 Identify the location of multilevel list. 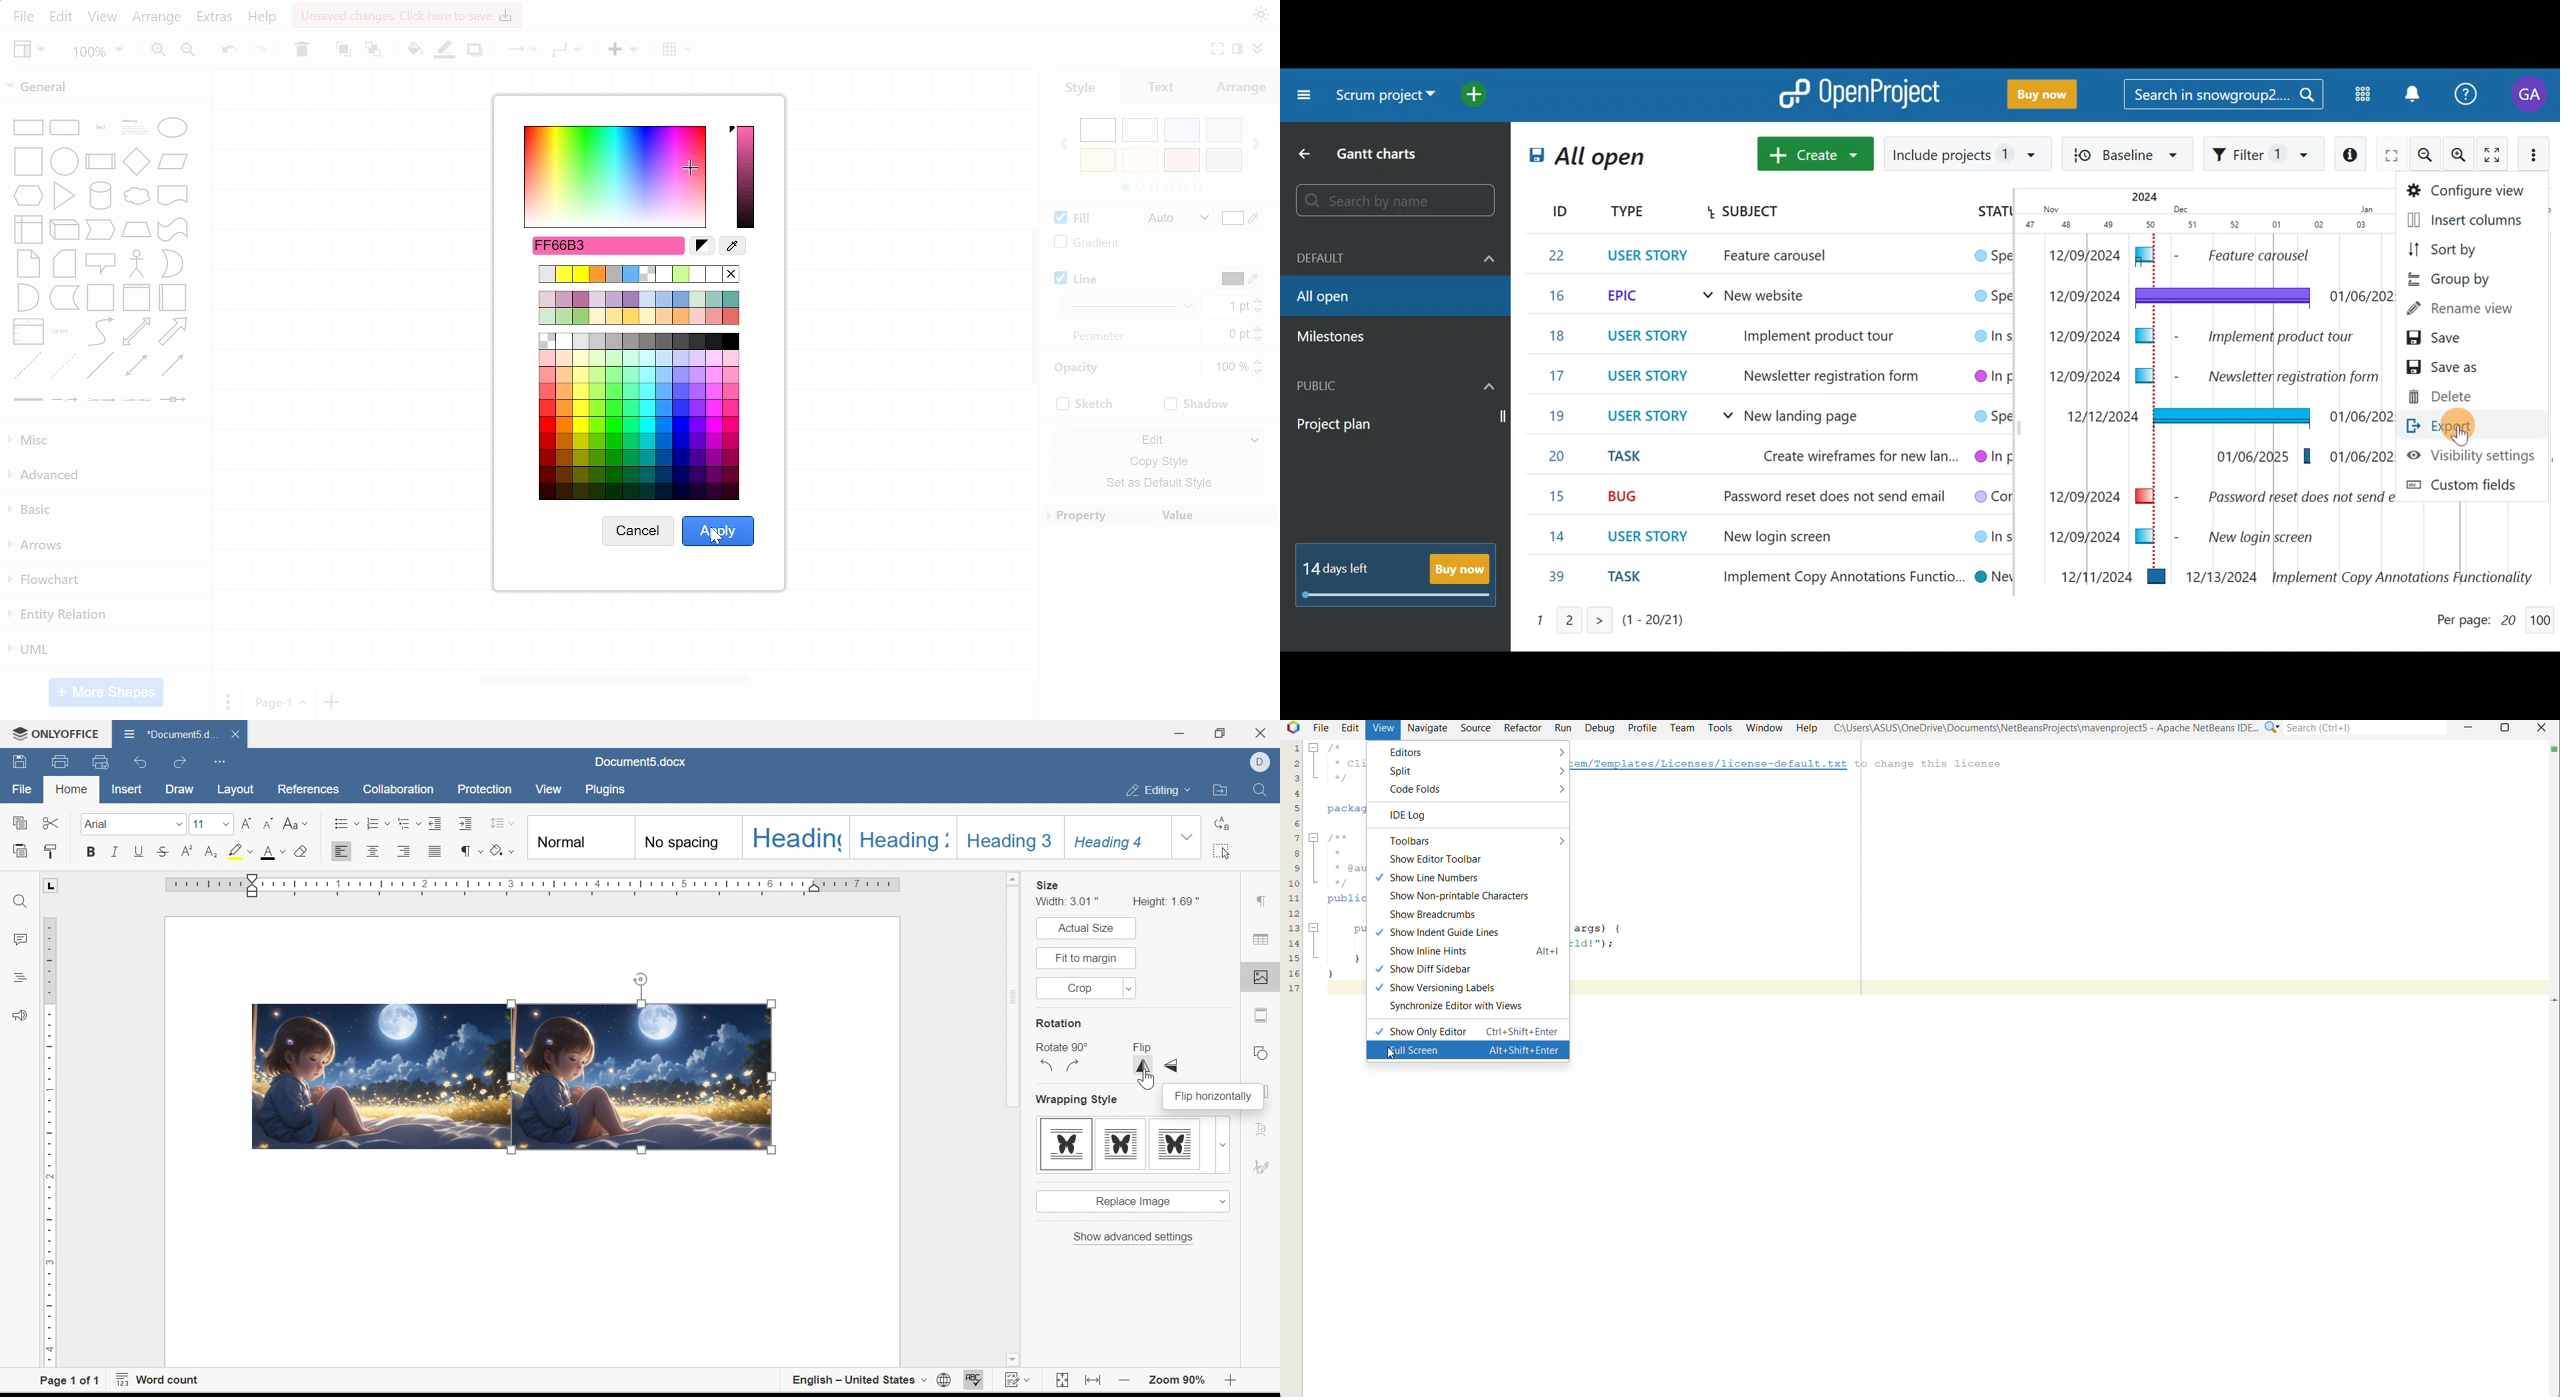
(409, 823).